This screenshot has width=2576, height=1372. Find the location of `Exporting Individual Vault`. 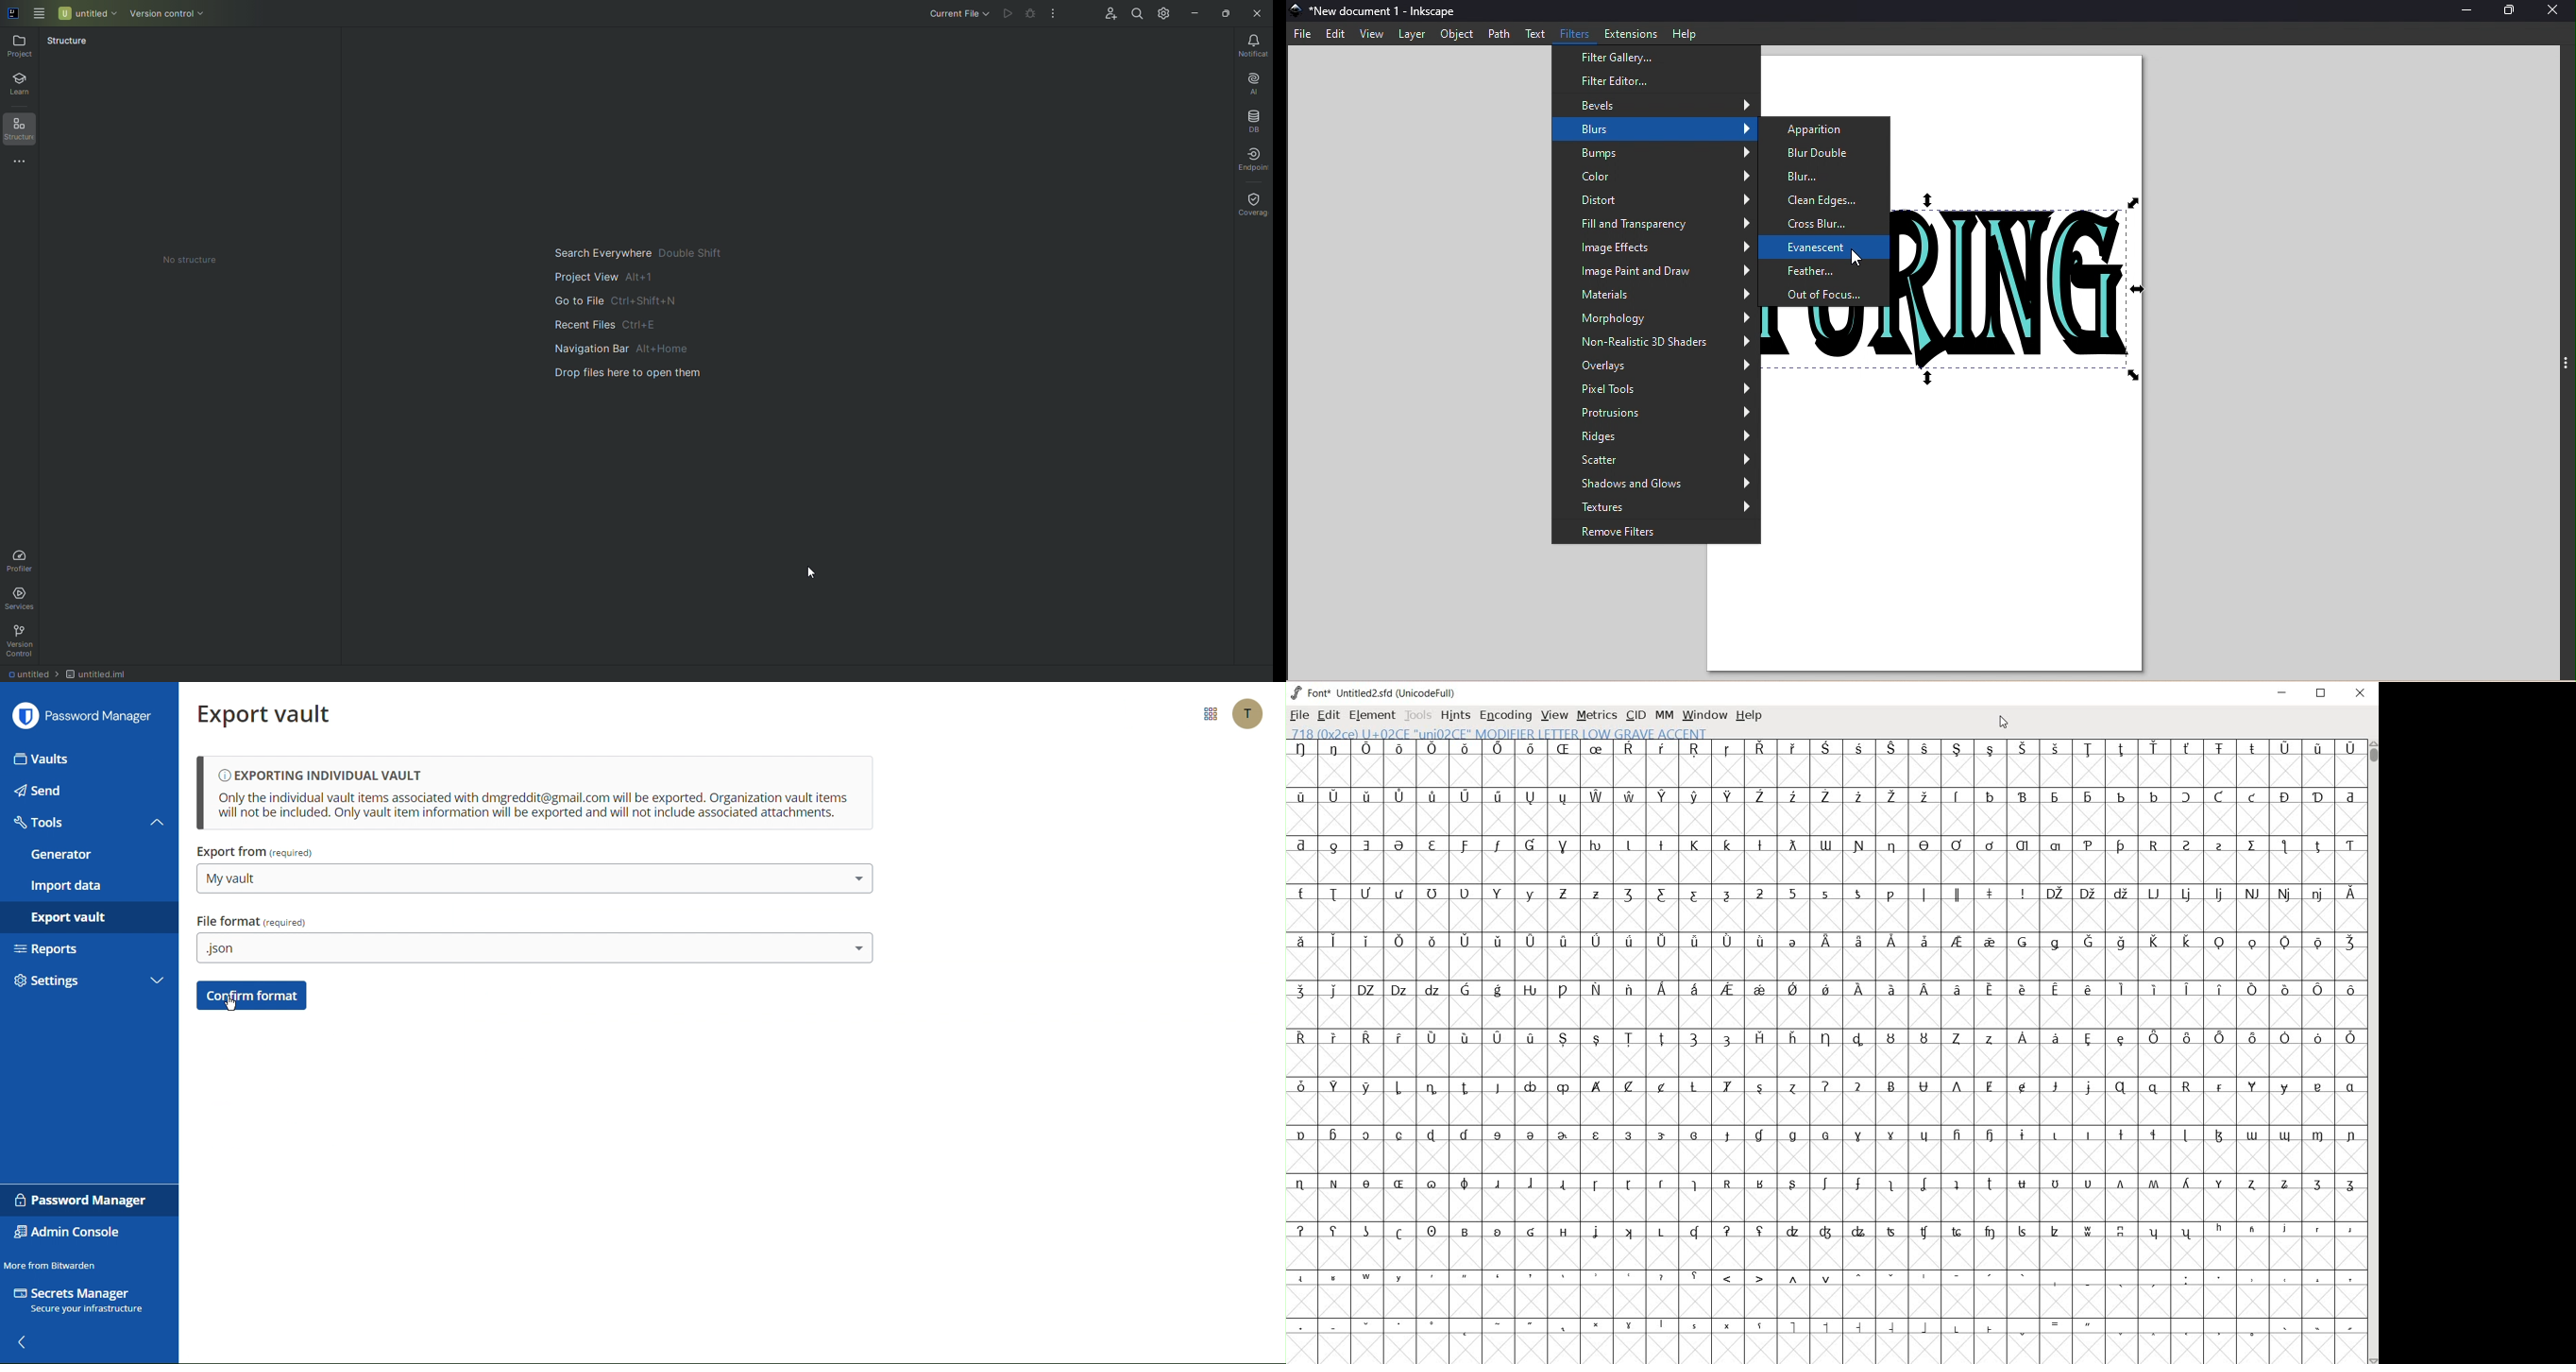

Exporting Individual Vault is located at coordinates (534, 794).